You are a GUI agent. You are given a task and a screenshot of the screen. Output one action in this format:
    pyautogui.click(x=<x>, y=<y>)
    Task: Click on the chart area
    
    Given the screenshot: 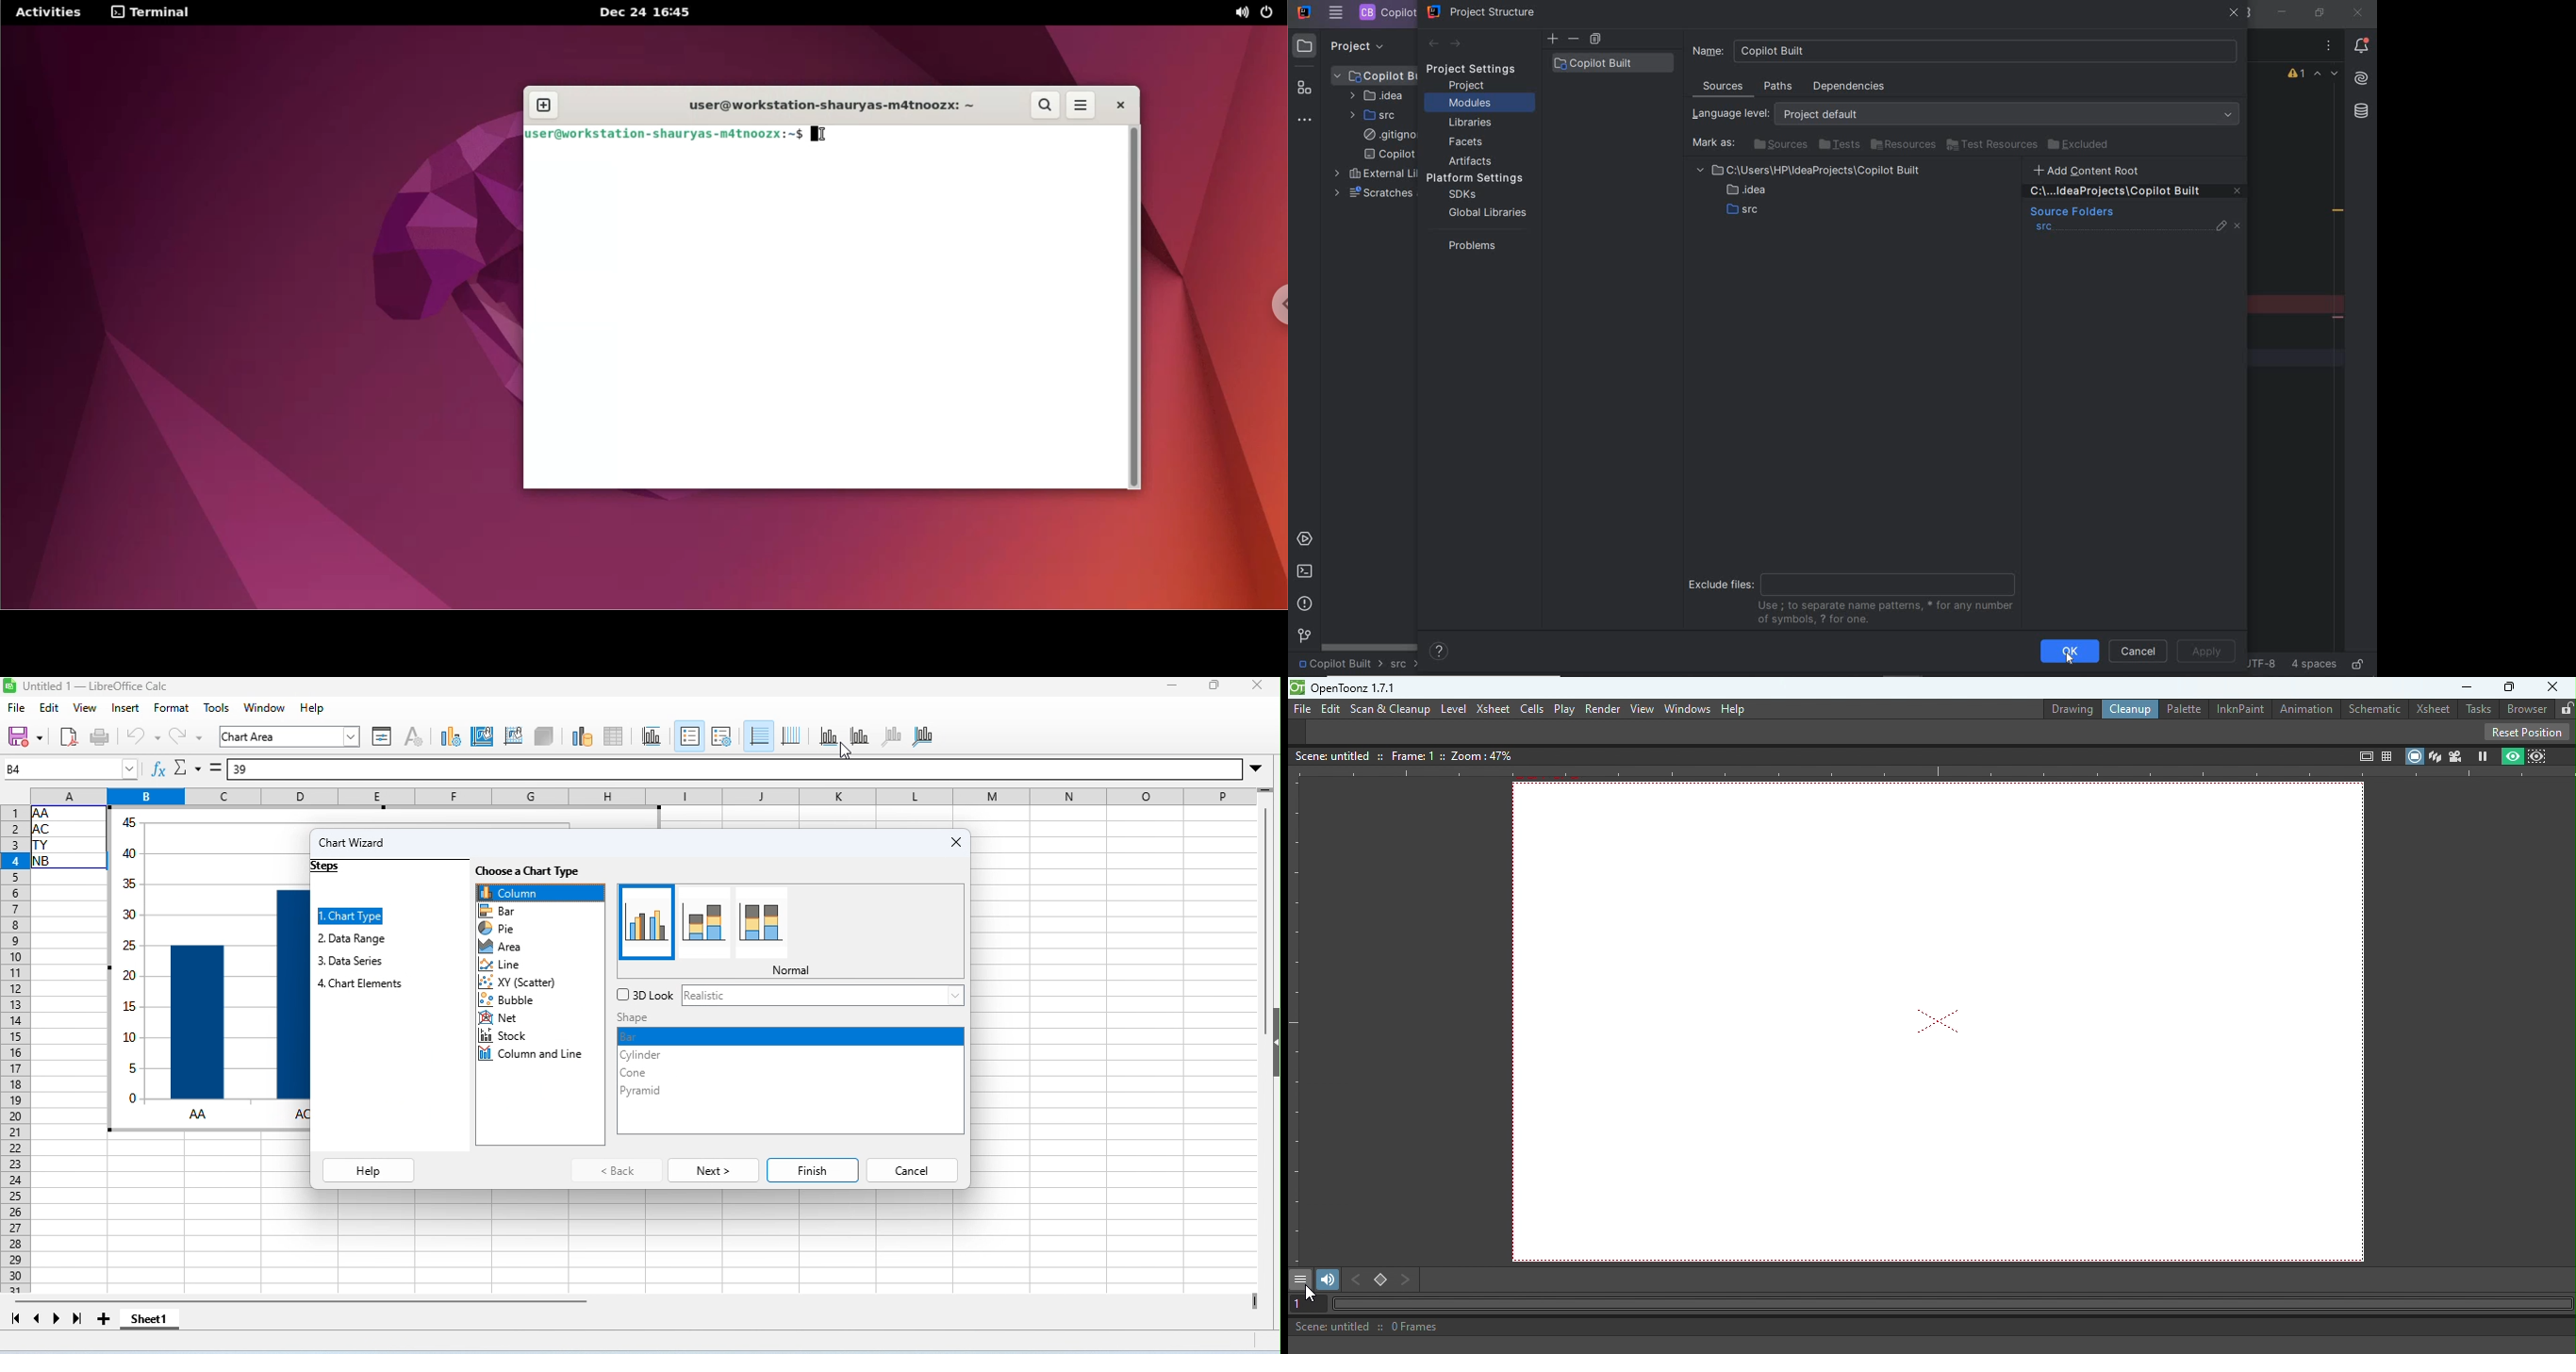 What is the action you would take?
    pyautogui.click(x=485, y=736)
    